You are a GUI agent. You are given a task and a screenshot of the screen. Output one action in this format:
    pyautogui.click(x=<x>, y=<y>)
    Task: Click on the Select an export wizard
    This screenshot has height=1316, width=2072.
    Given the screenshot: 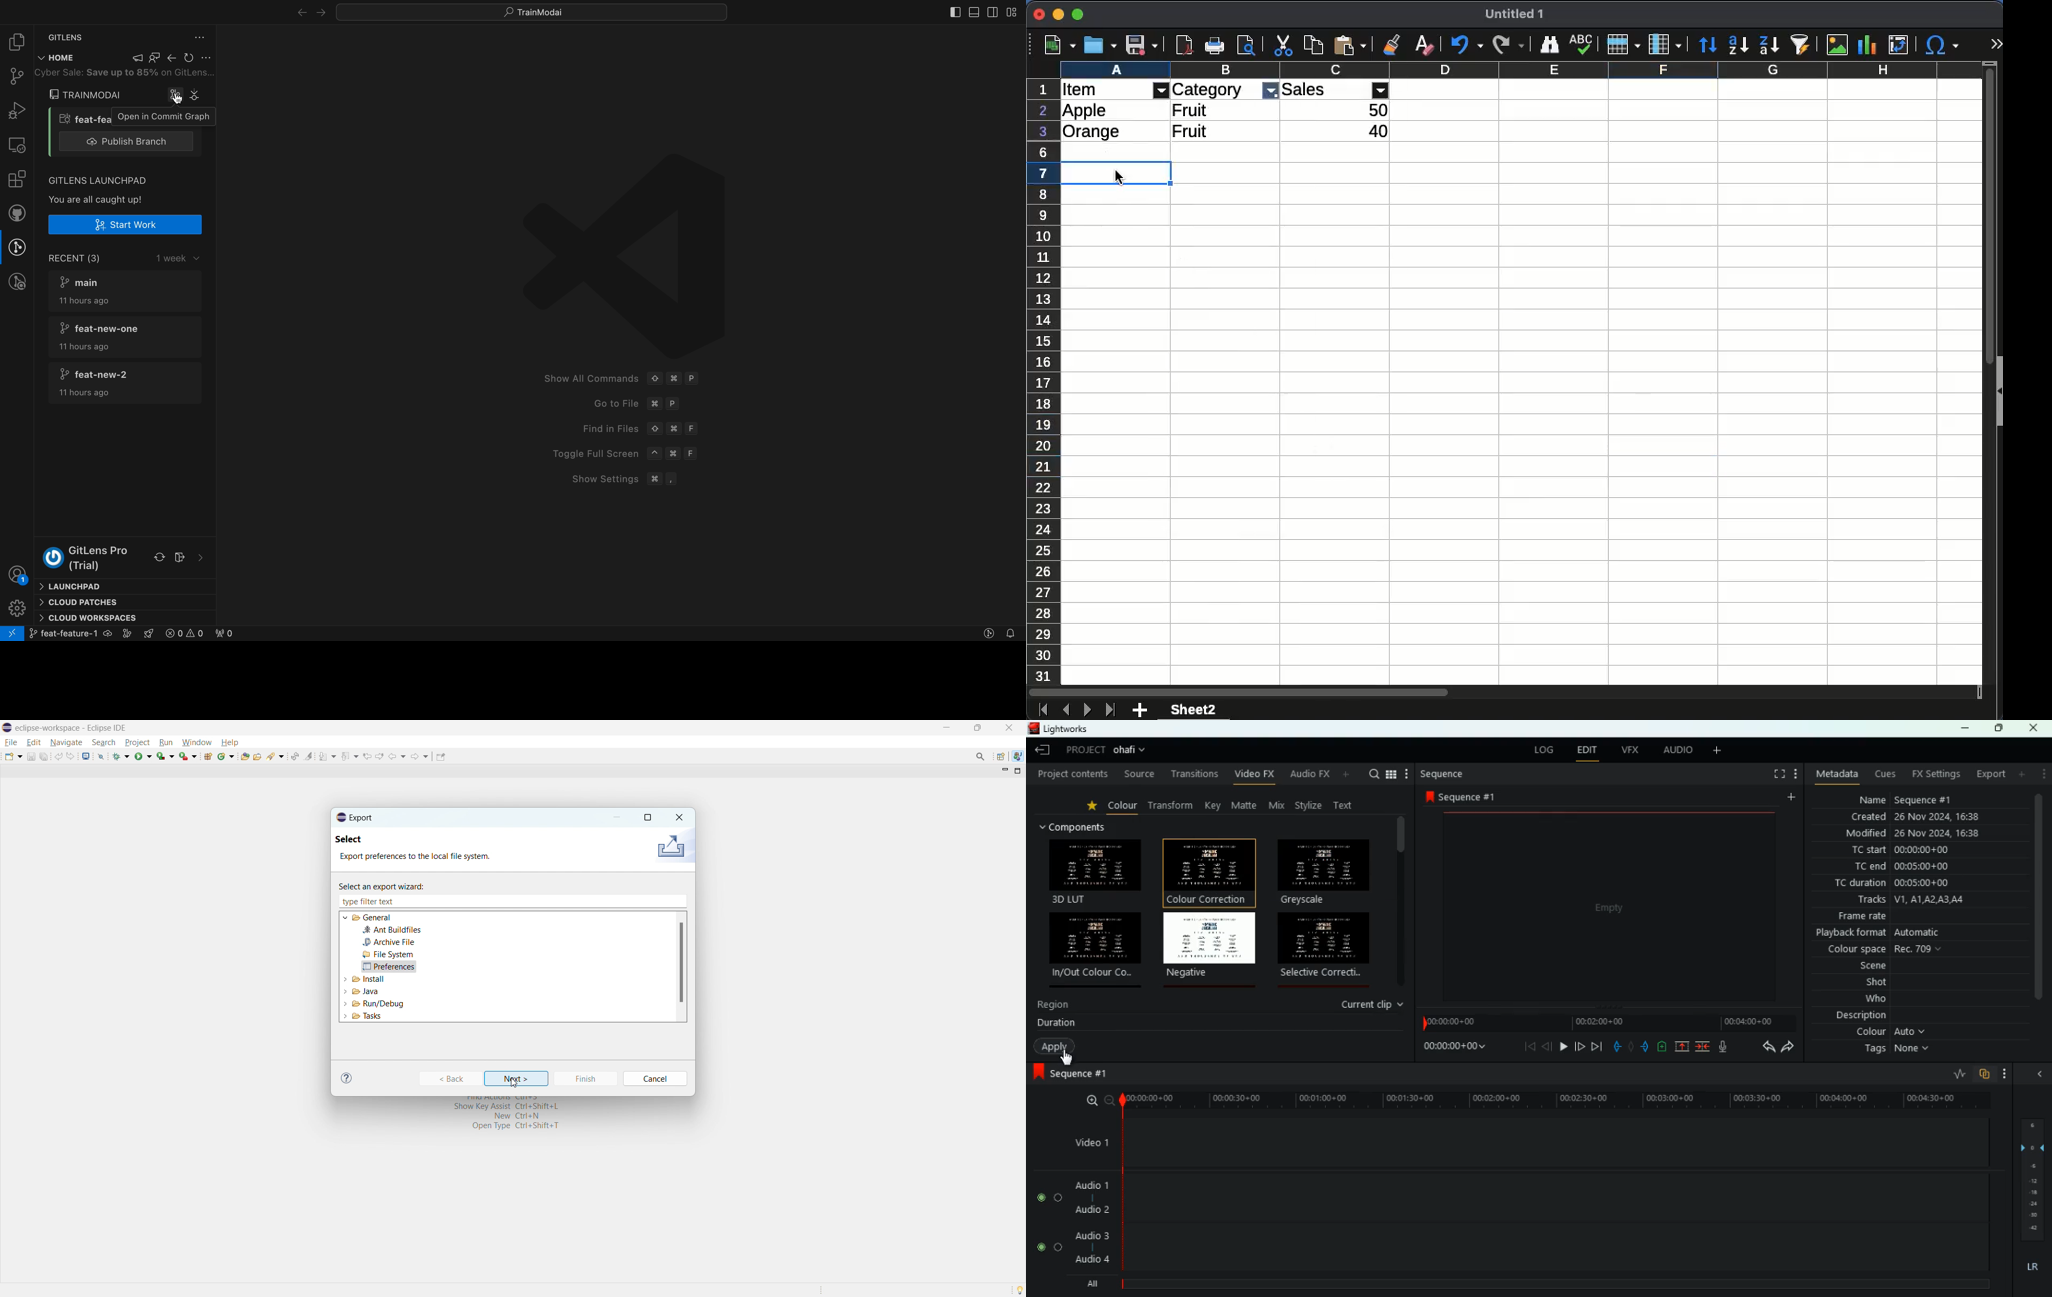 What is the action you would take?
    pyautogui.click(x=389, y=885)
    